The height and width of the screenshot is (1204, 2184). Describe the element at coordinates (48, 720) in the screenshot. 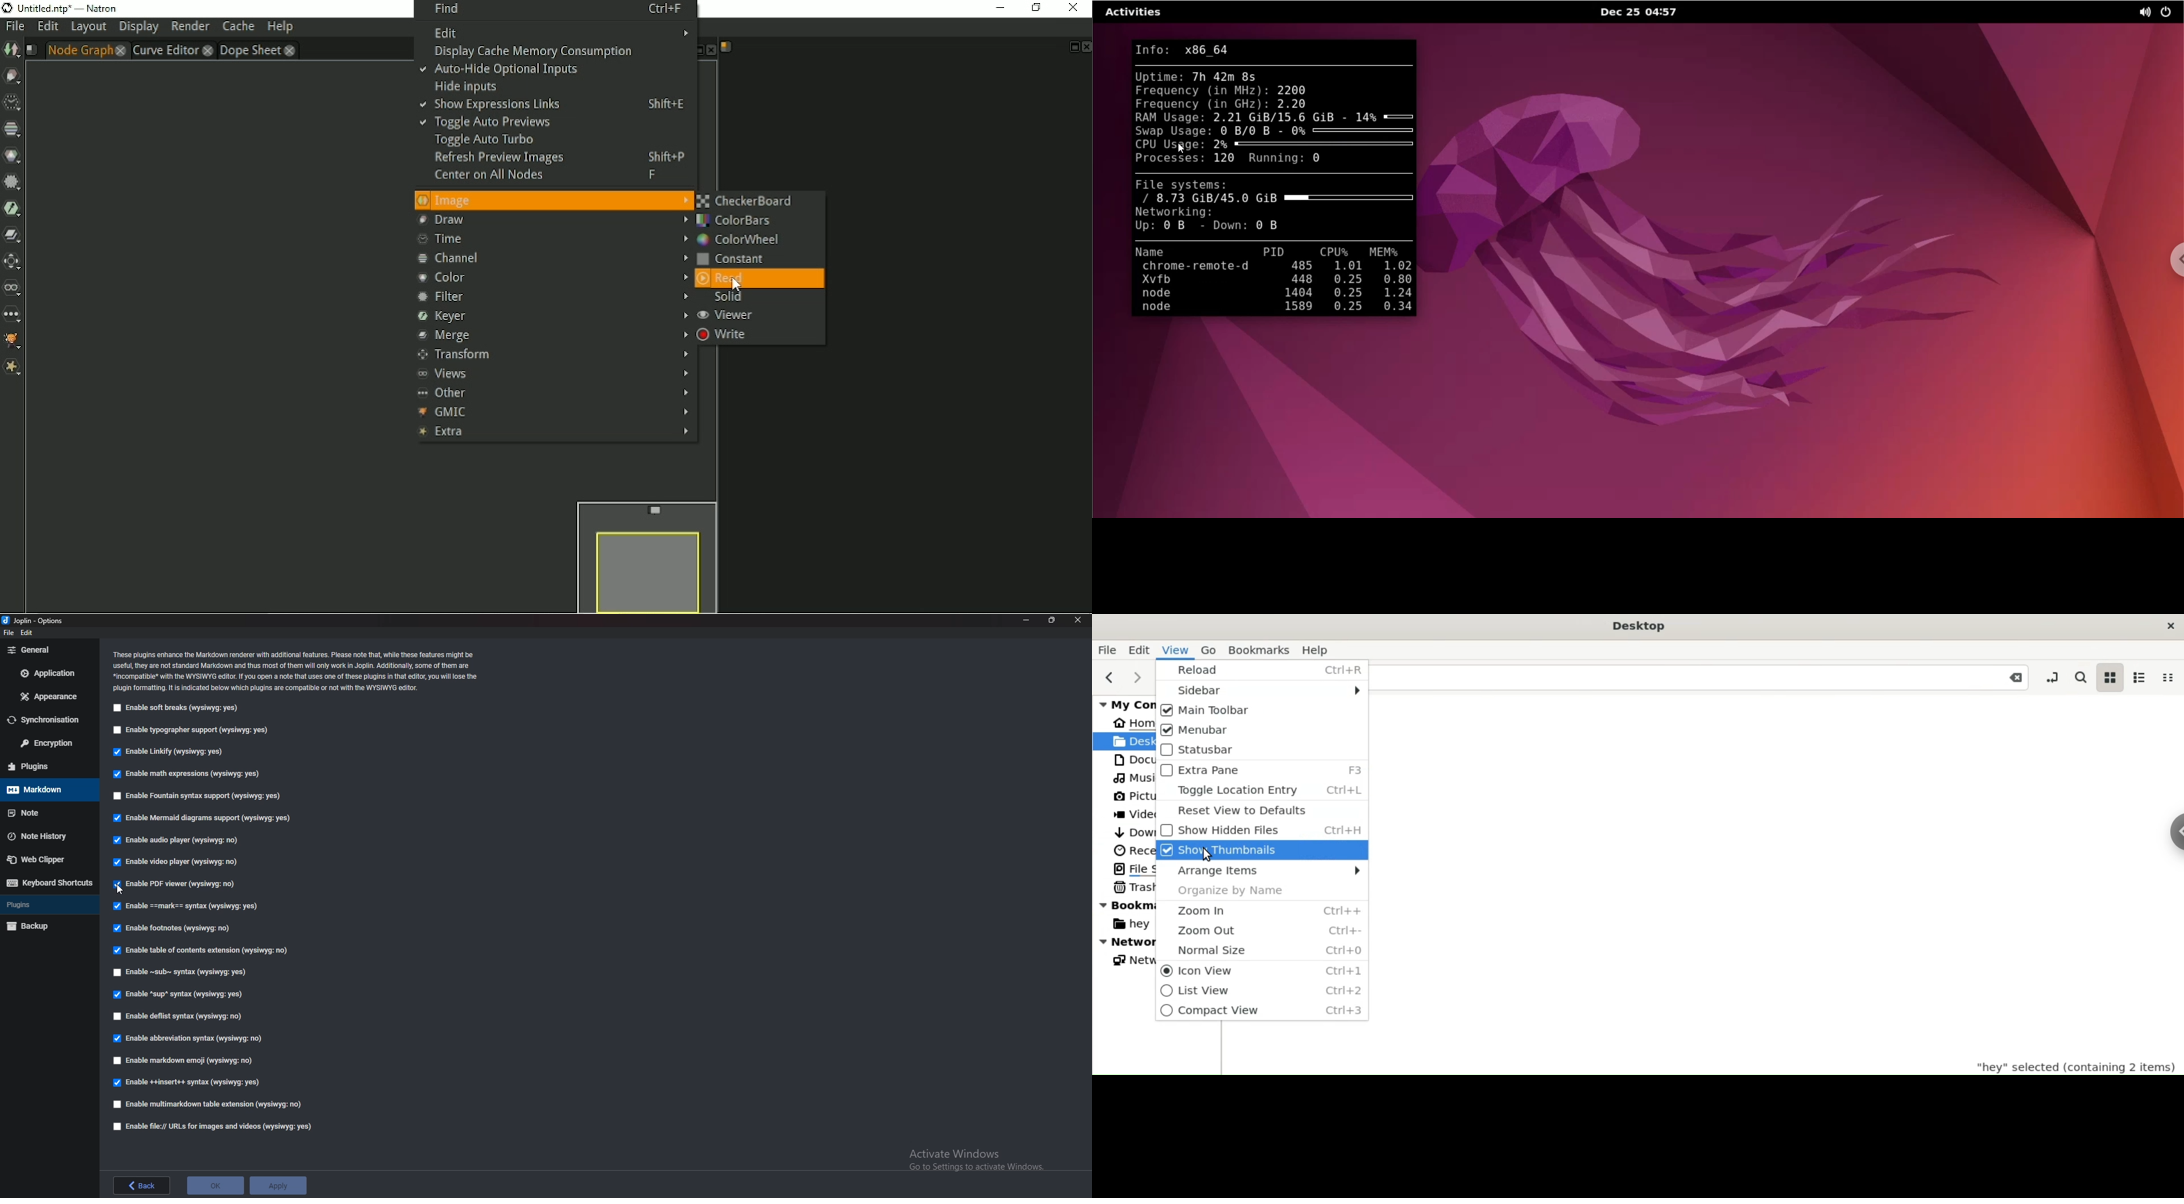

I see `Synchronization` at that location.